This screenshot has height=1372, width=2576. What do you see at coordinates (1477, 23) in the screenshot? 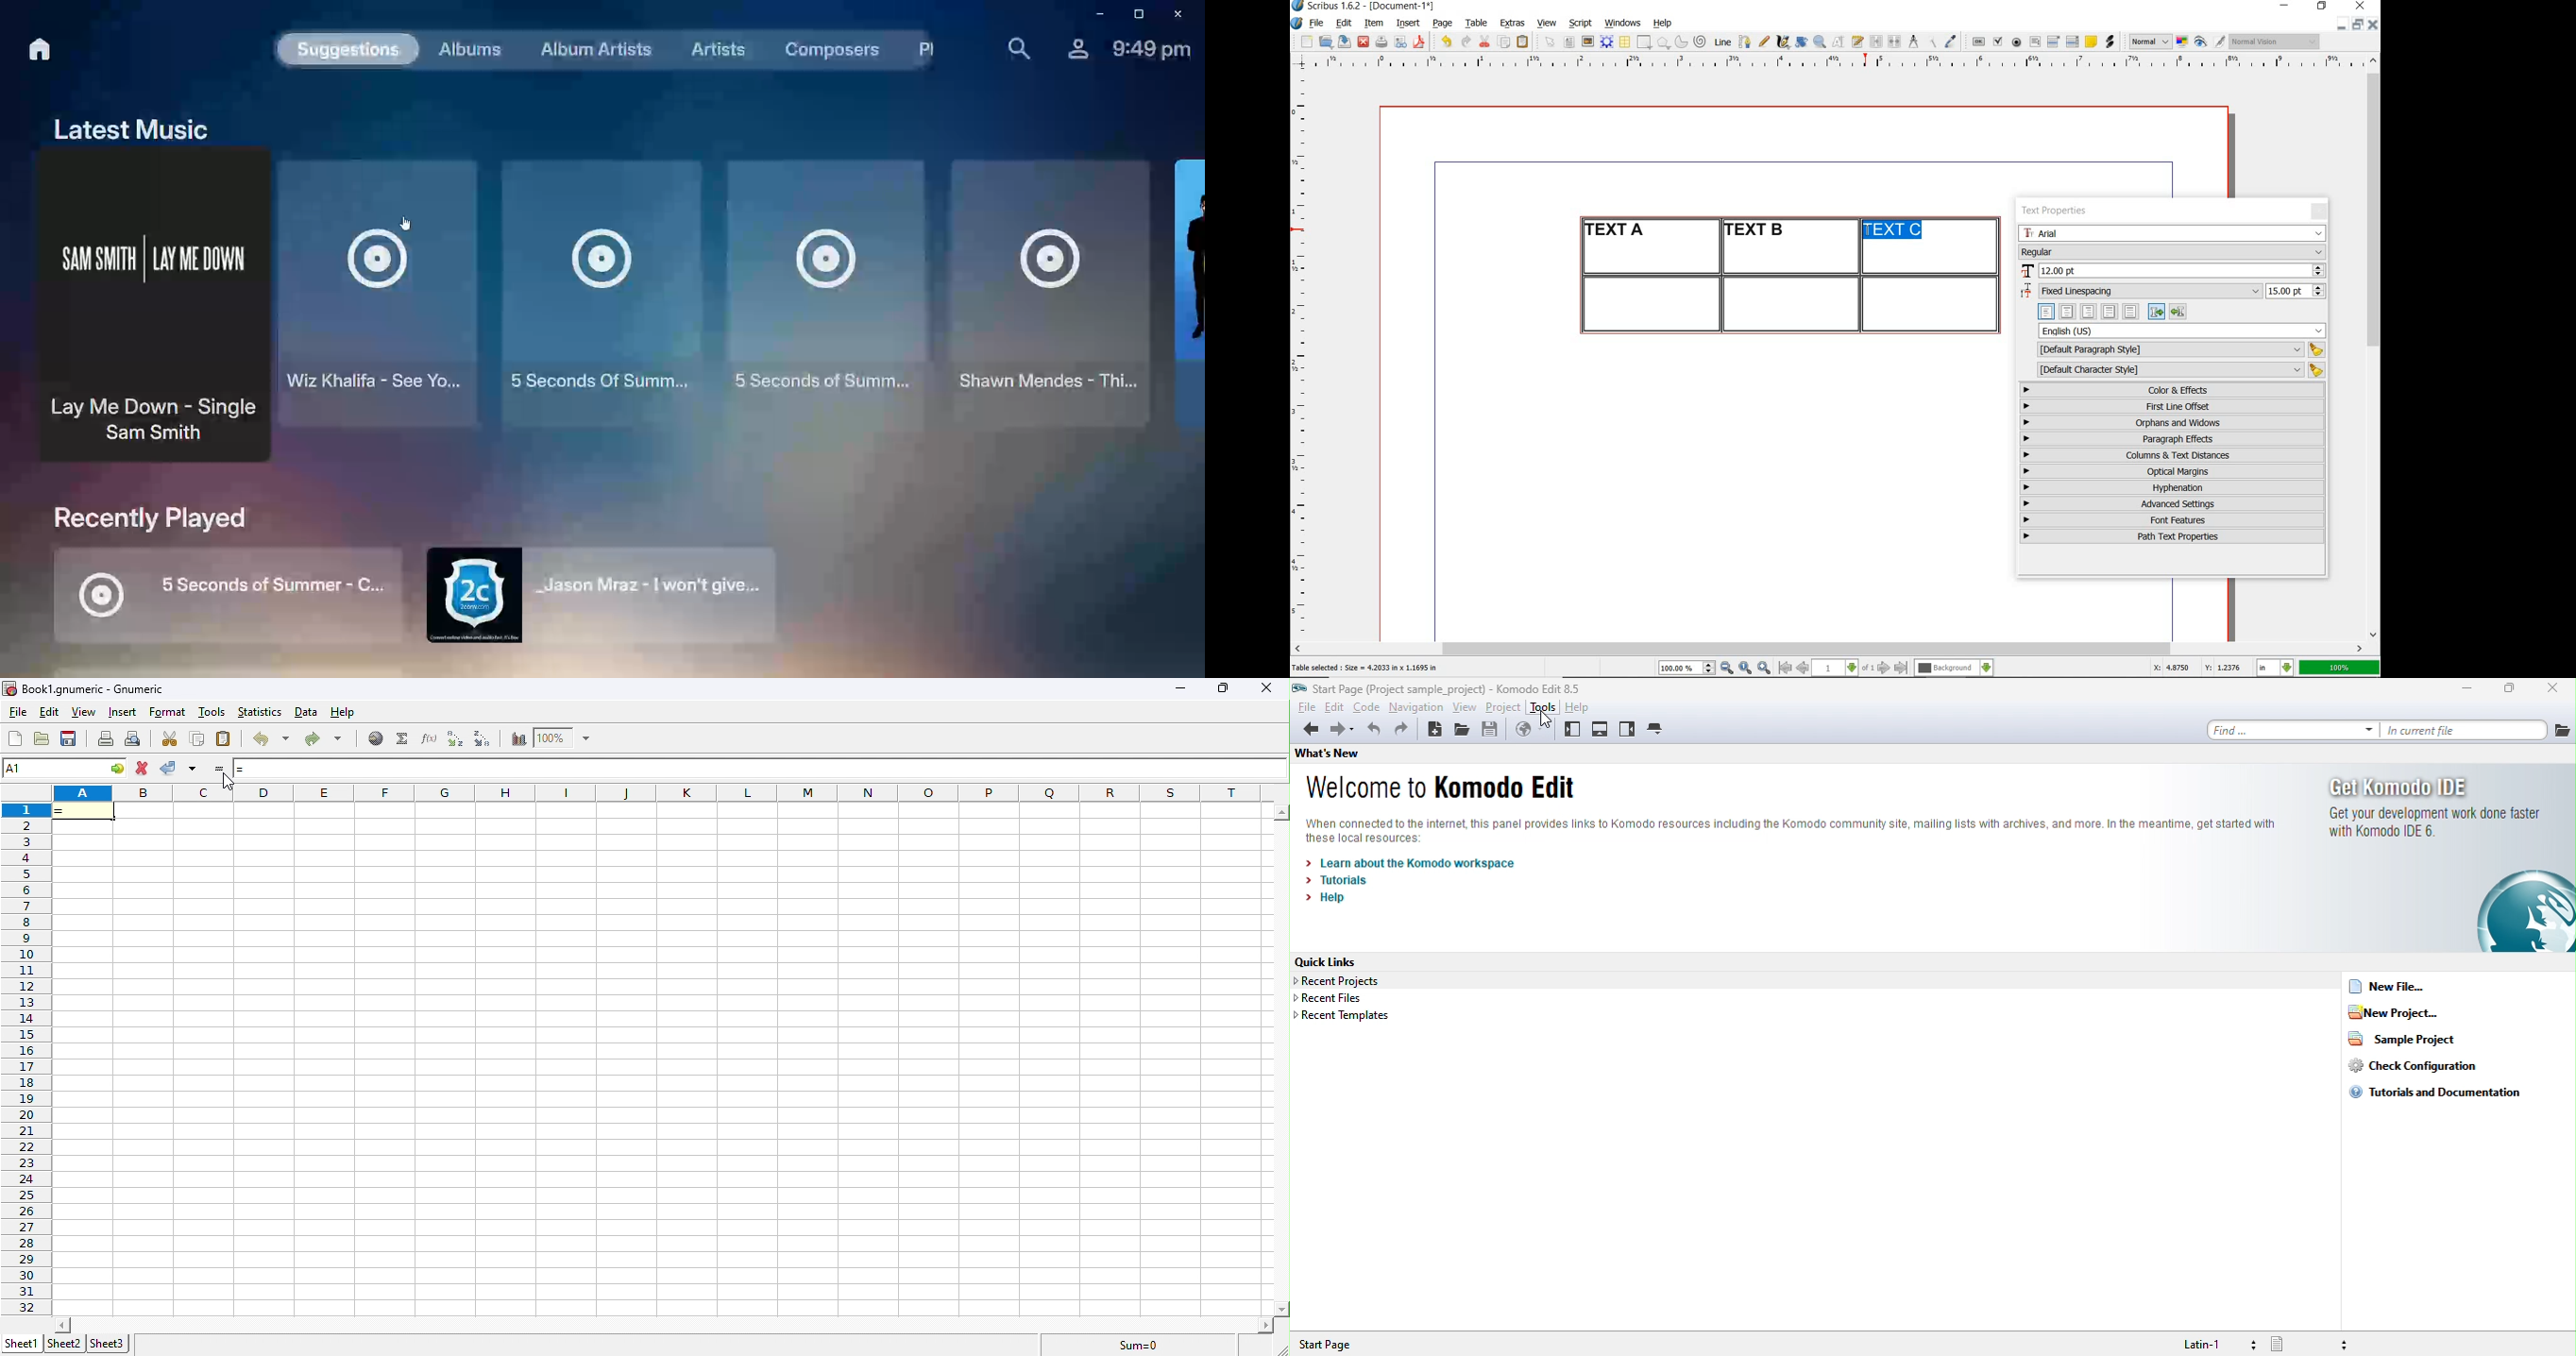
I see `table` at bounding box center [1477, 23].